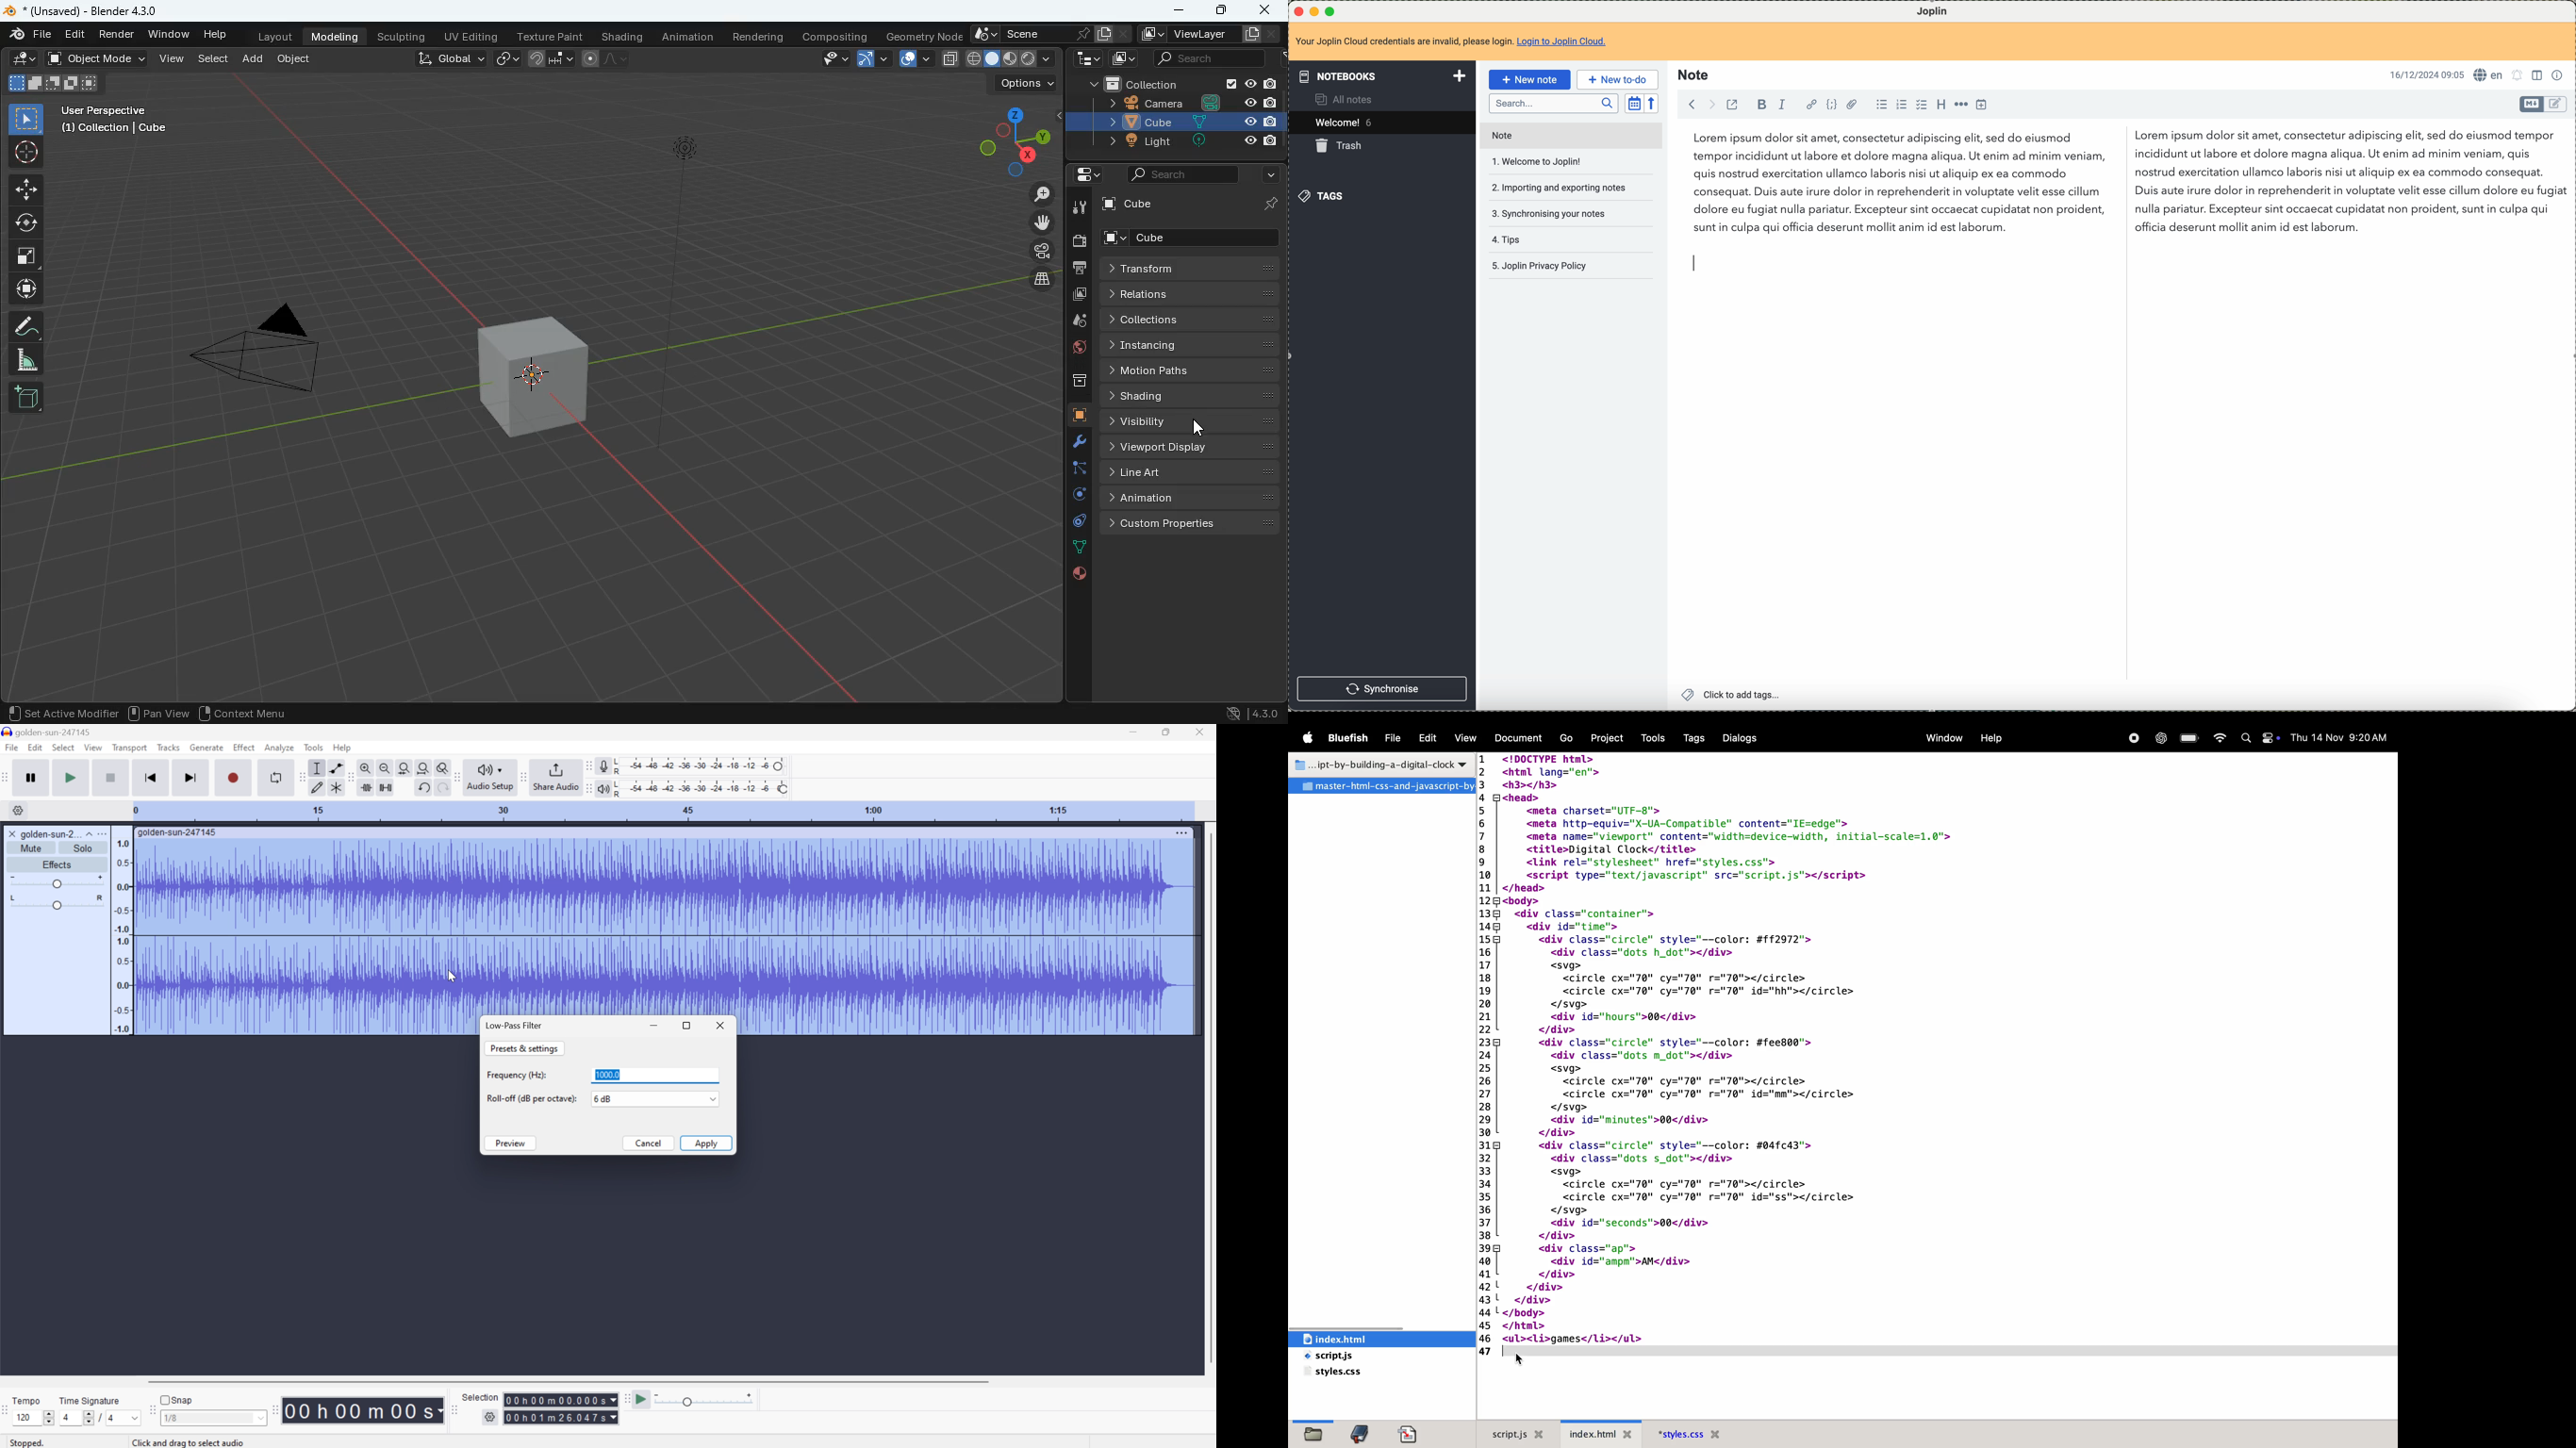 The image size is (2576, 1456). Describe the element at coordinates (367, 765) in the screenshot. I see `Zoom in` at that location.